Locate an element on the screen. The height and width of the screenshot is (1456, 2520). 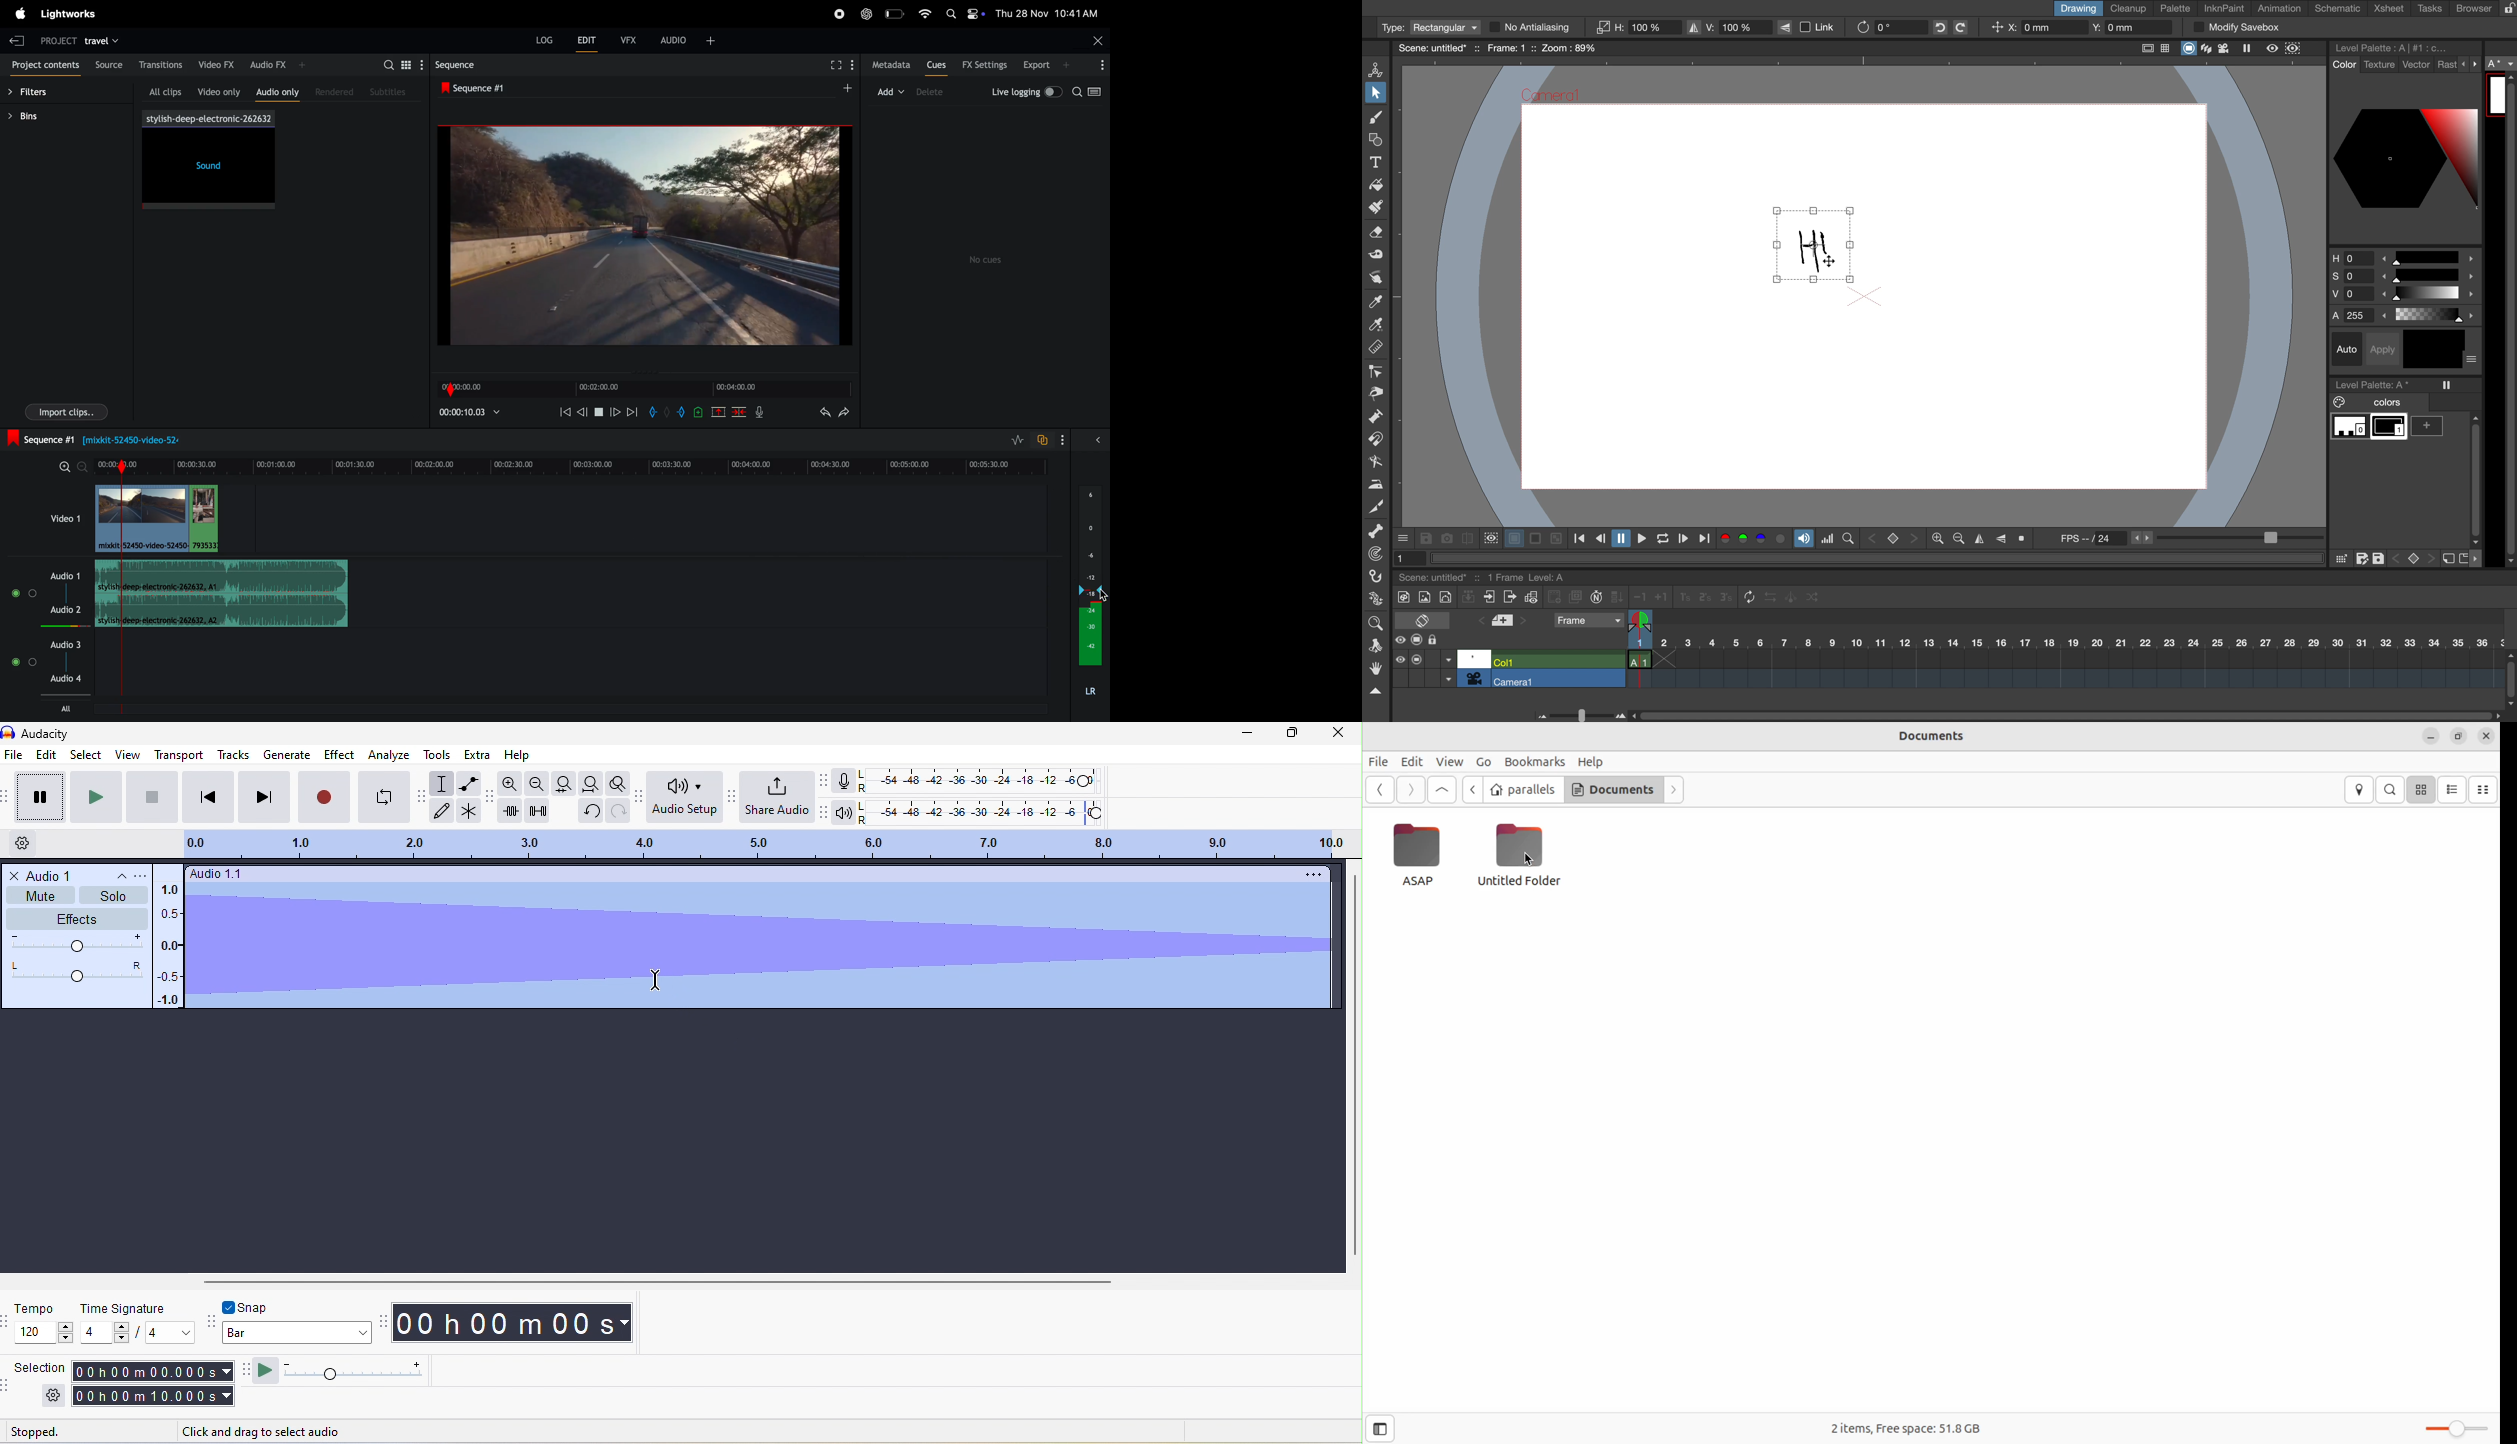
paint brush tool is located at coordinates (1373, 209).